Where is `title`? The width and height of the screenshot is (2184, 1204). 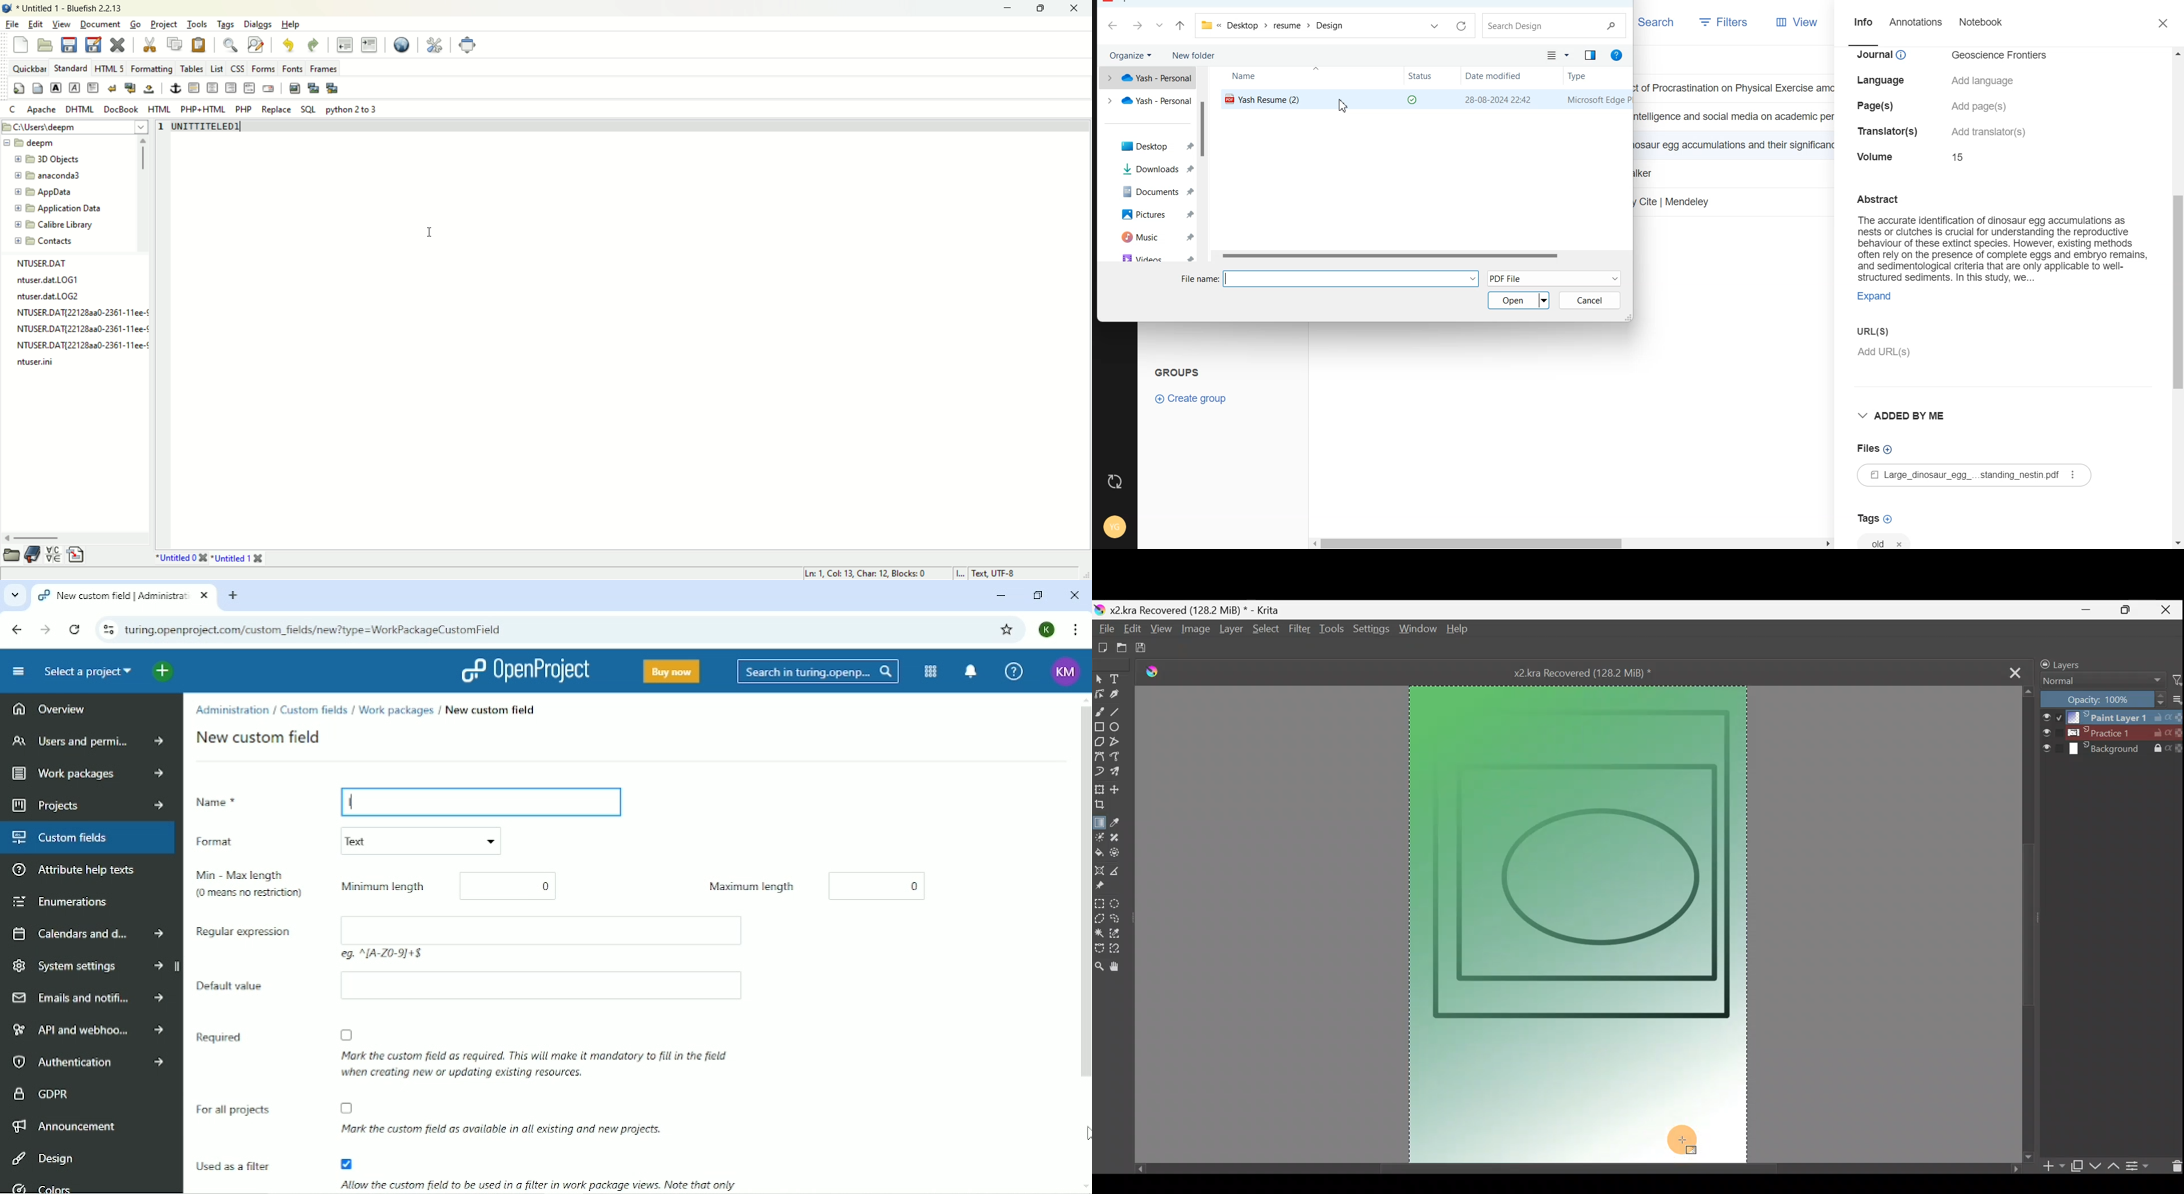 title is located at coordinates (202, 128).